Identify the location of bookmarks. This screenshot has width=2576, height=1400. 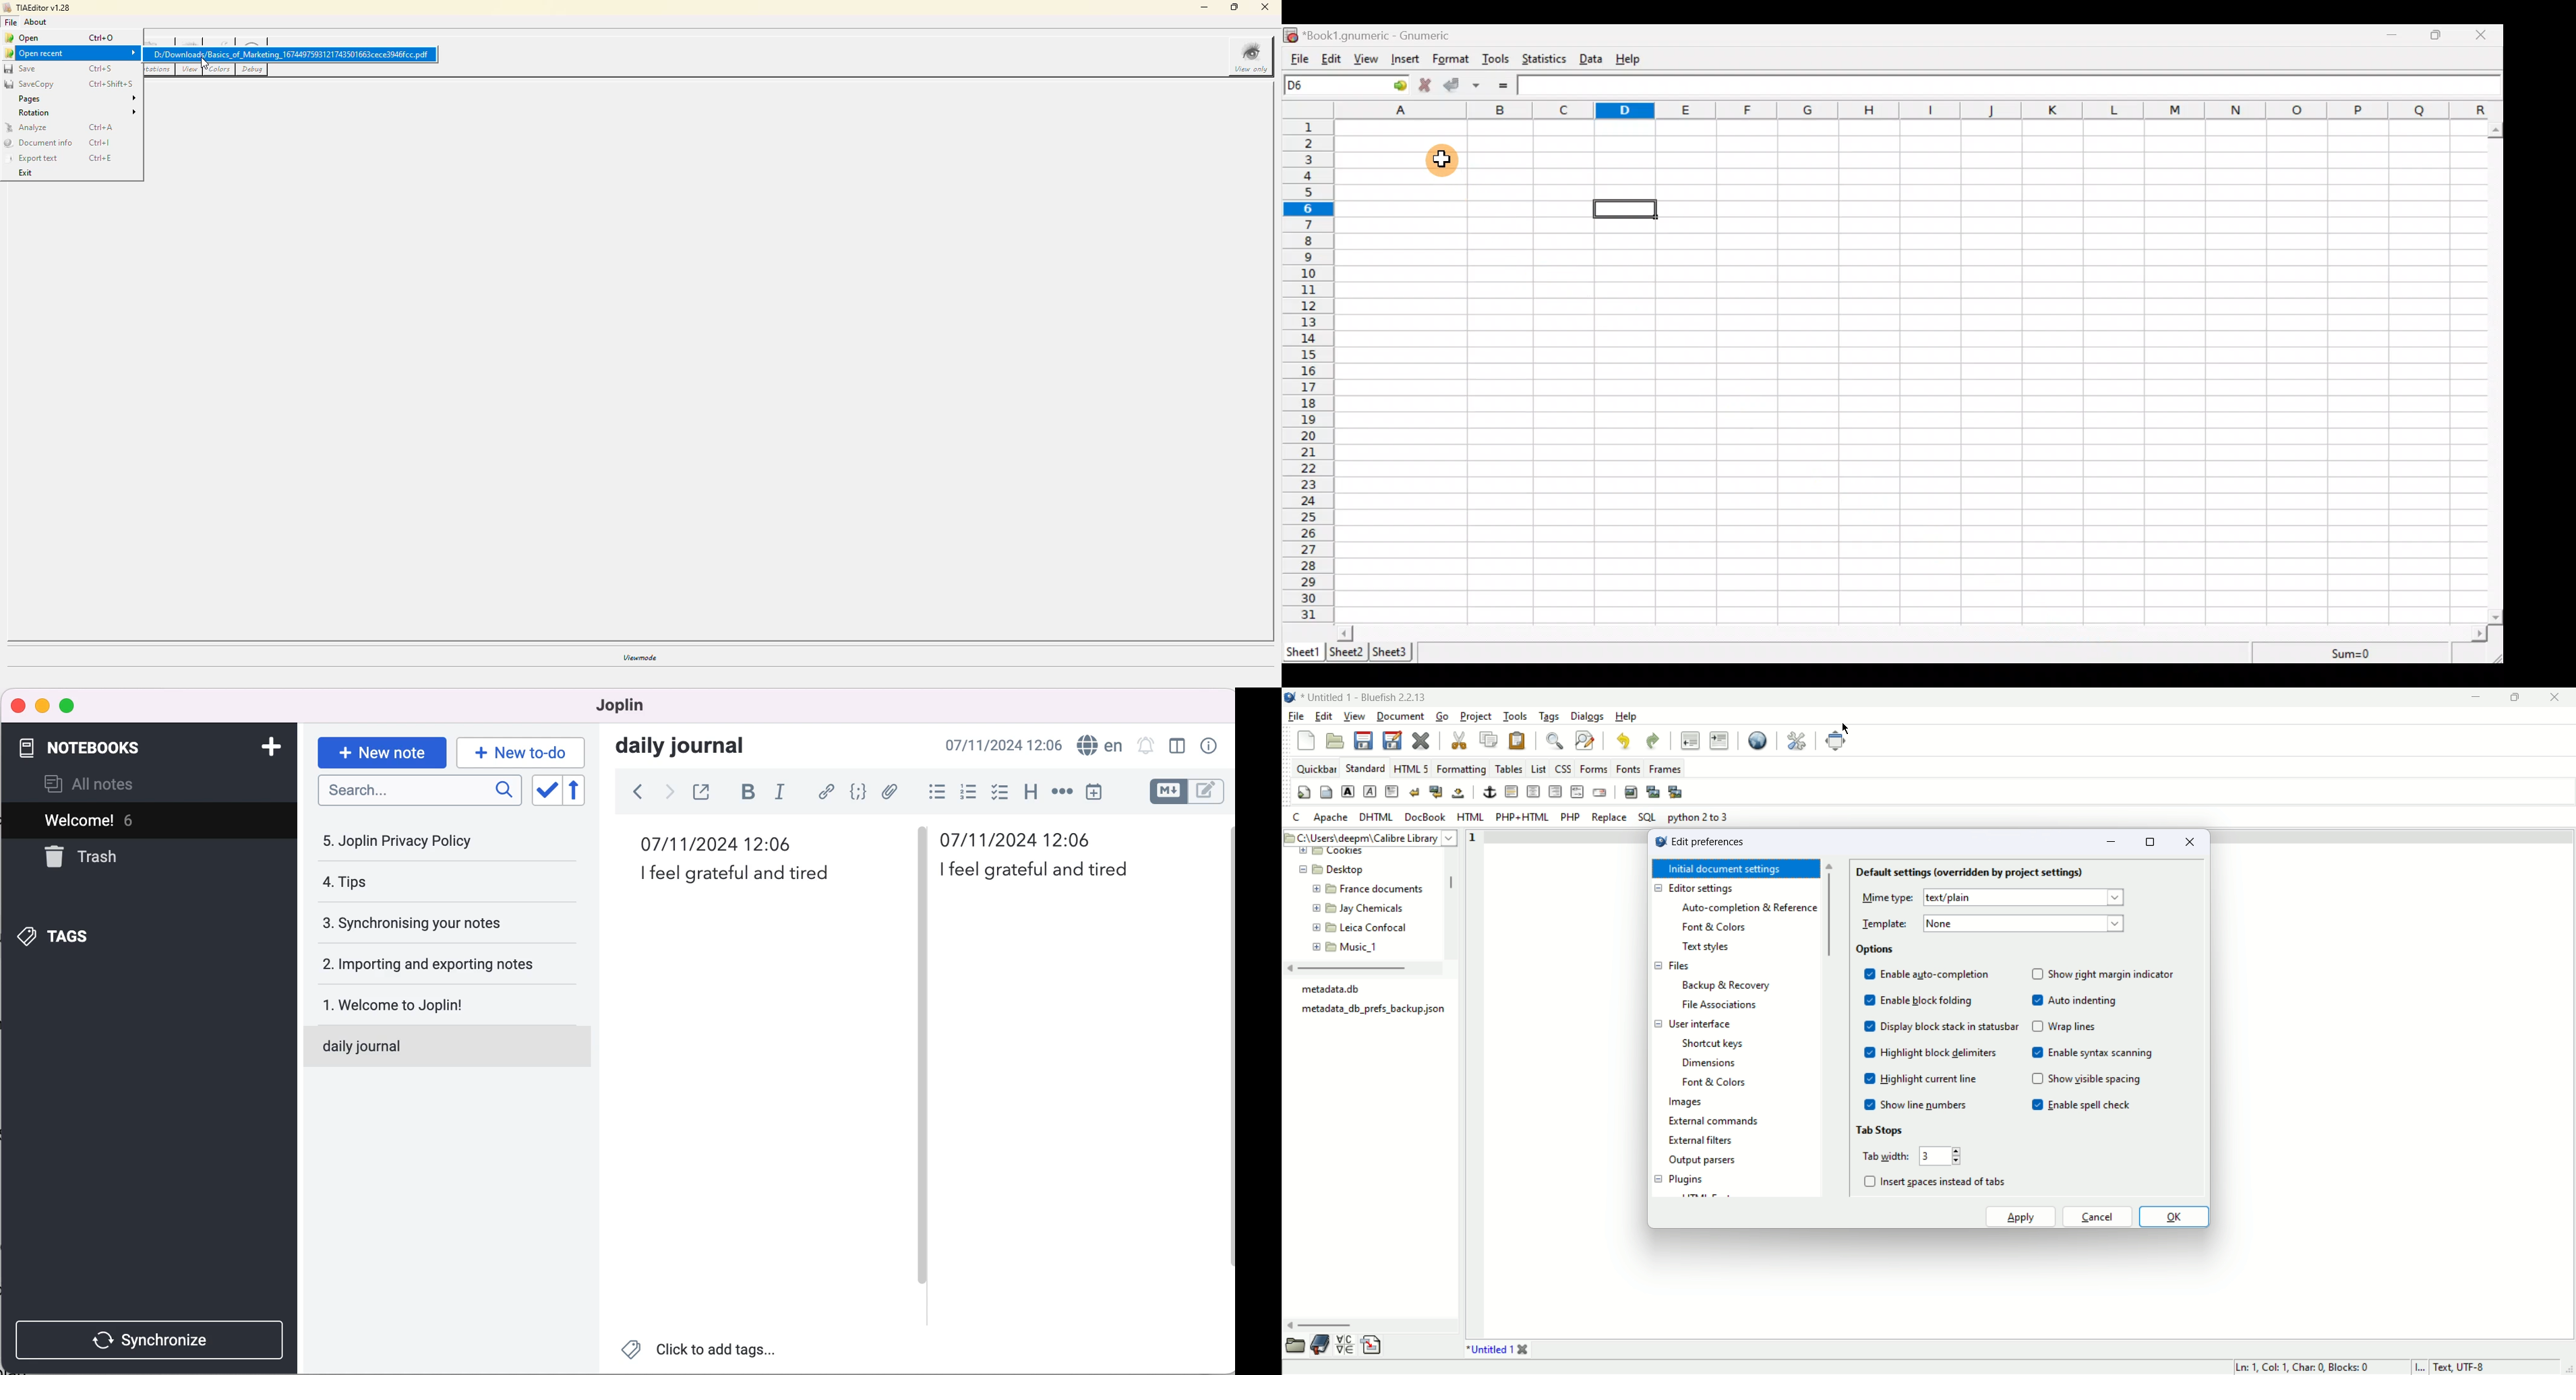
(1321, 1345).